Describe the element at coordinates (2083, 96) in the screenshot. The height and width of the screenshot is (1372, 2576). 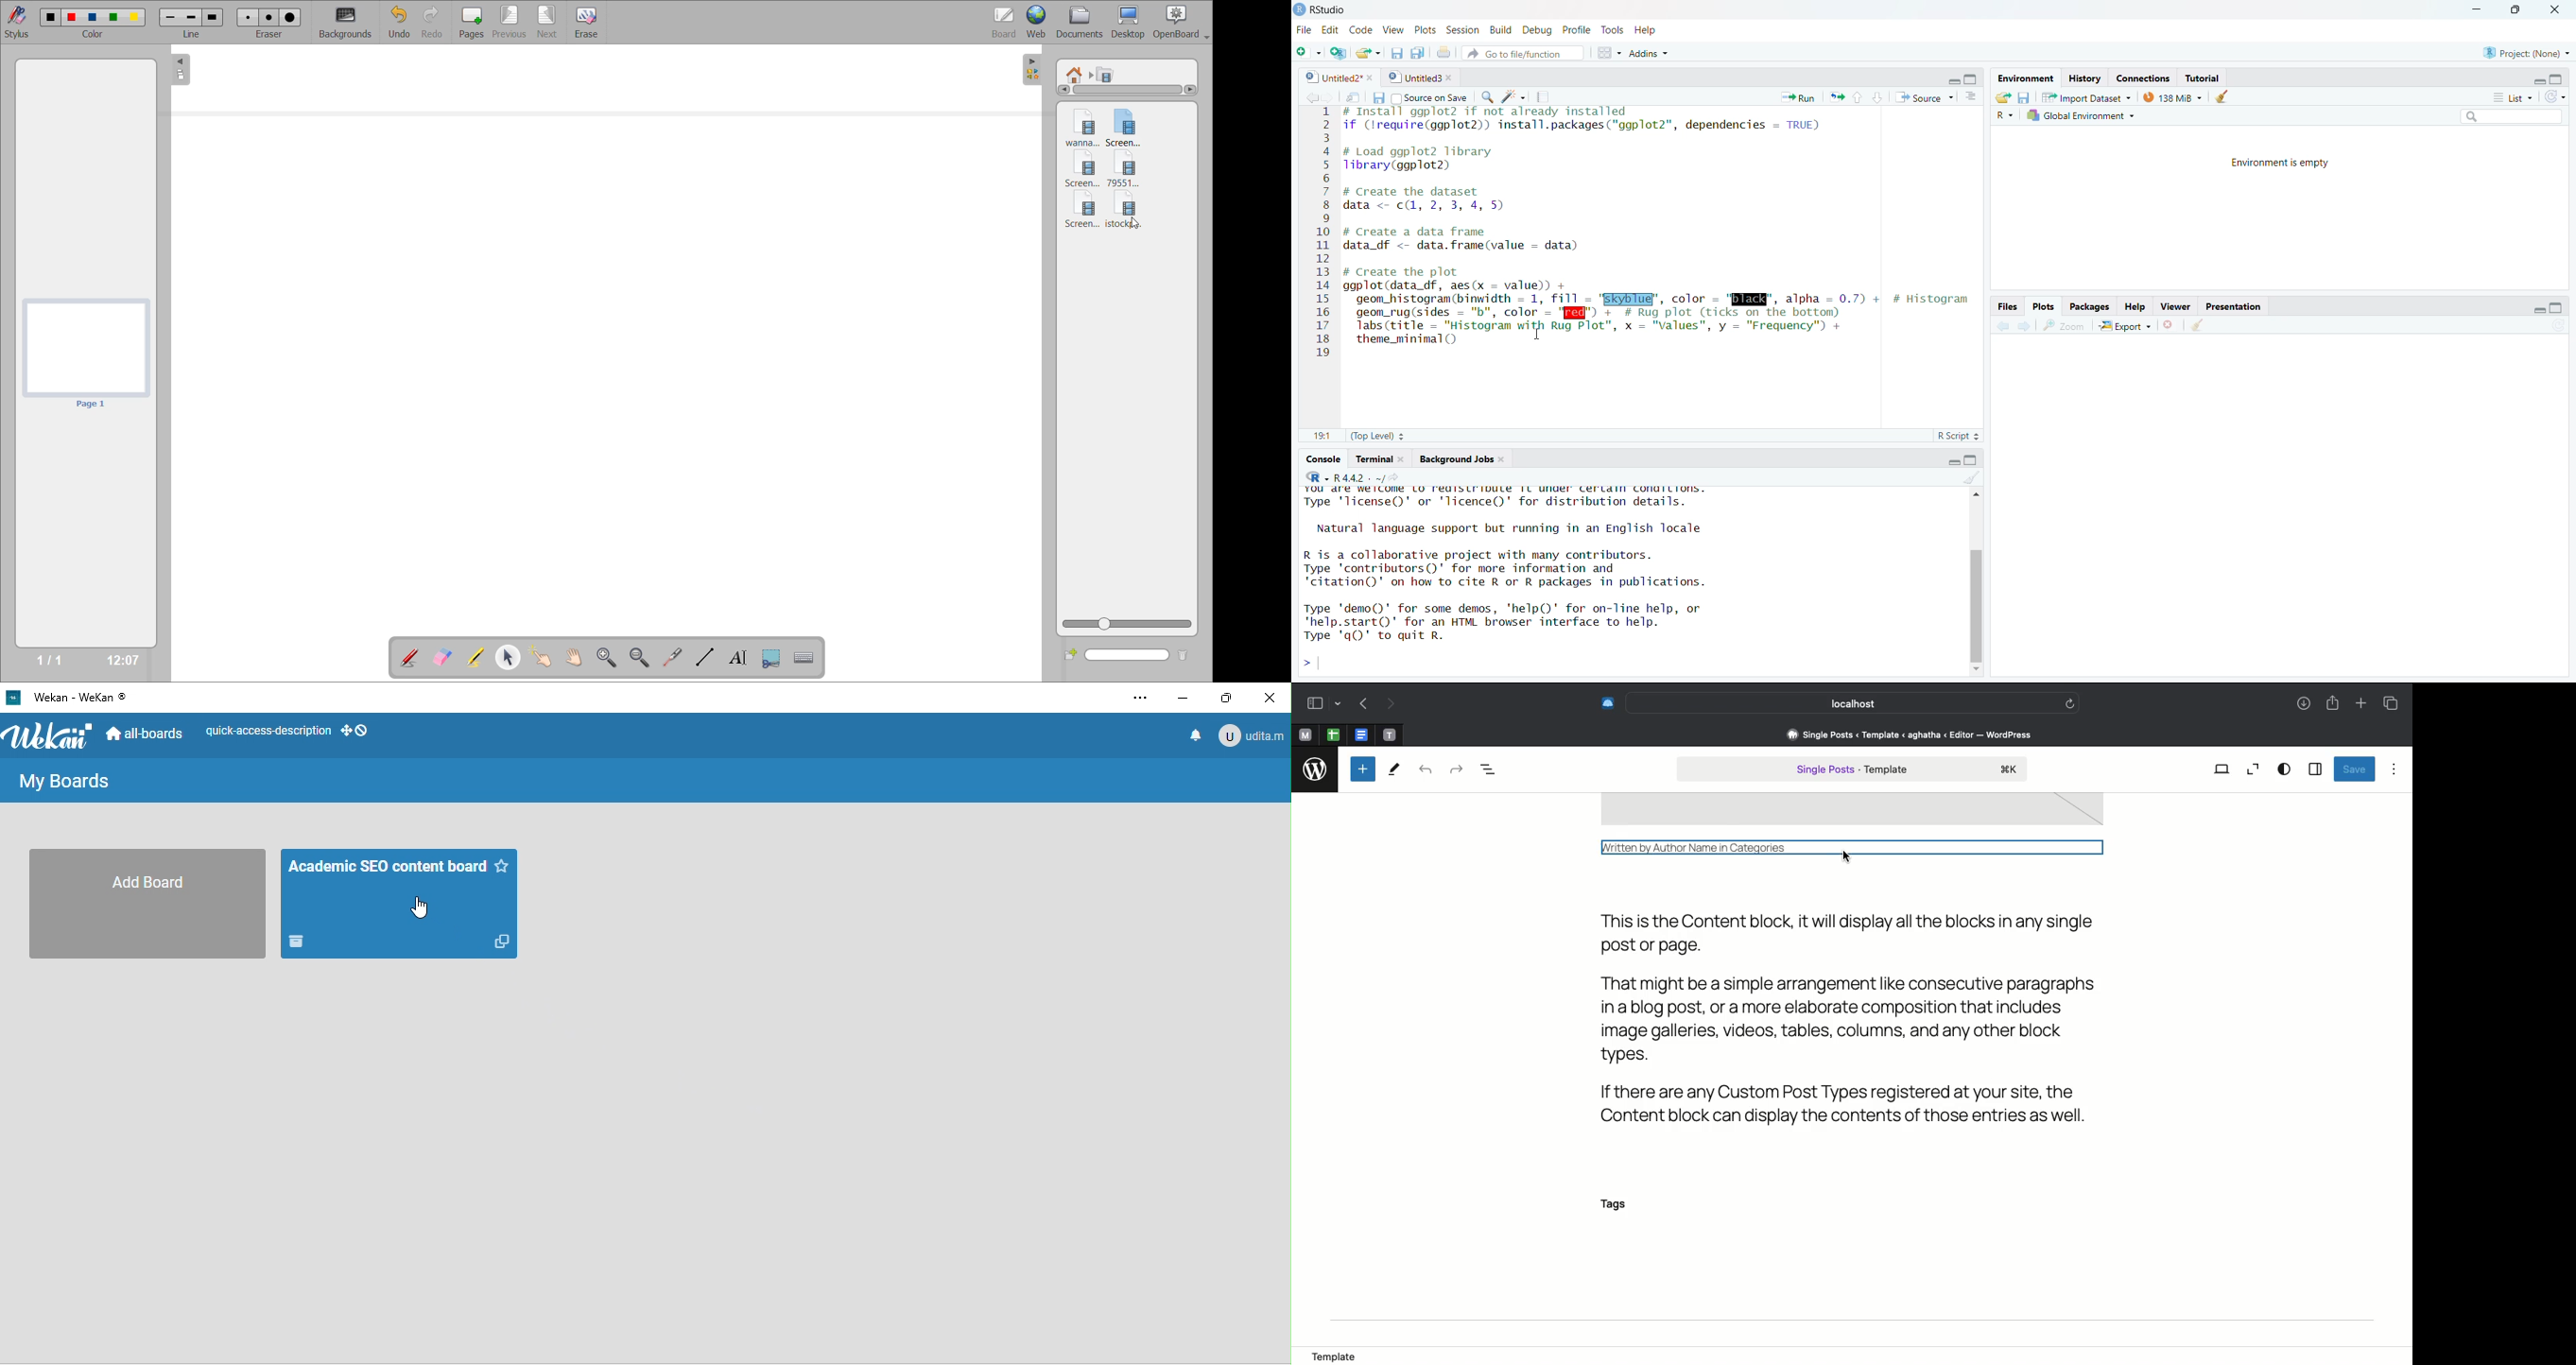
I see `57% 1mnort Dataset ~` at that location.